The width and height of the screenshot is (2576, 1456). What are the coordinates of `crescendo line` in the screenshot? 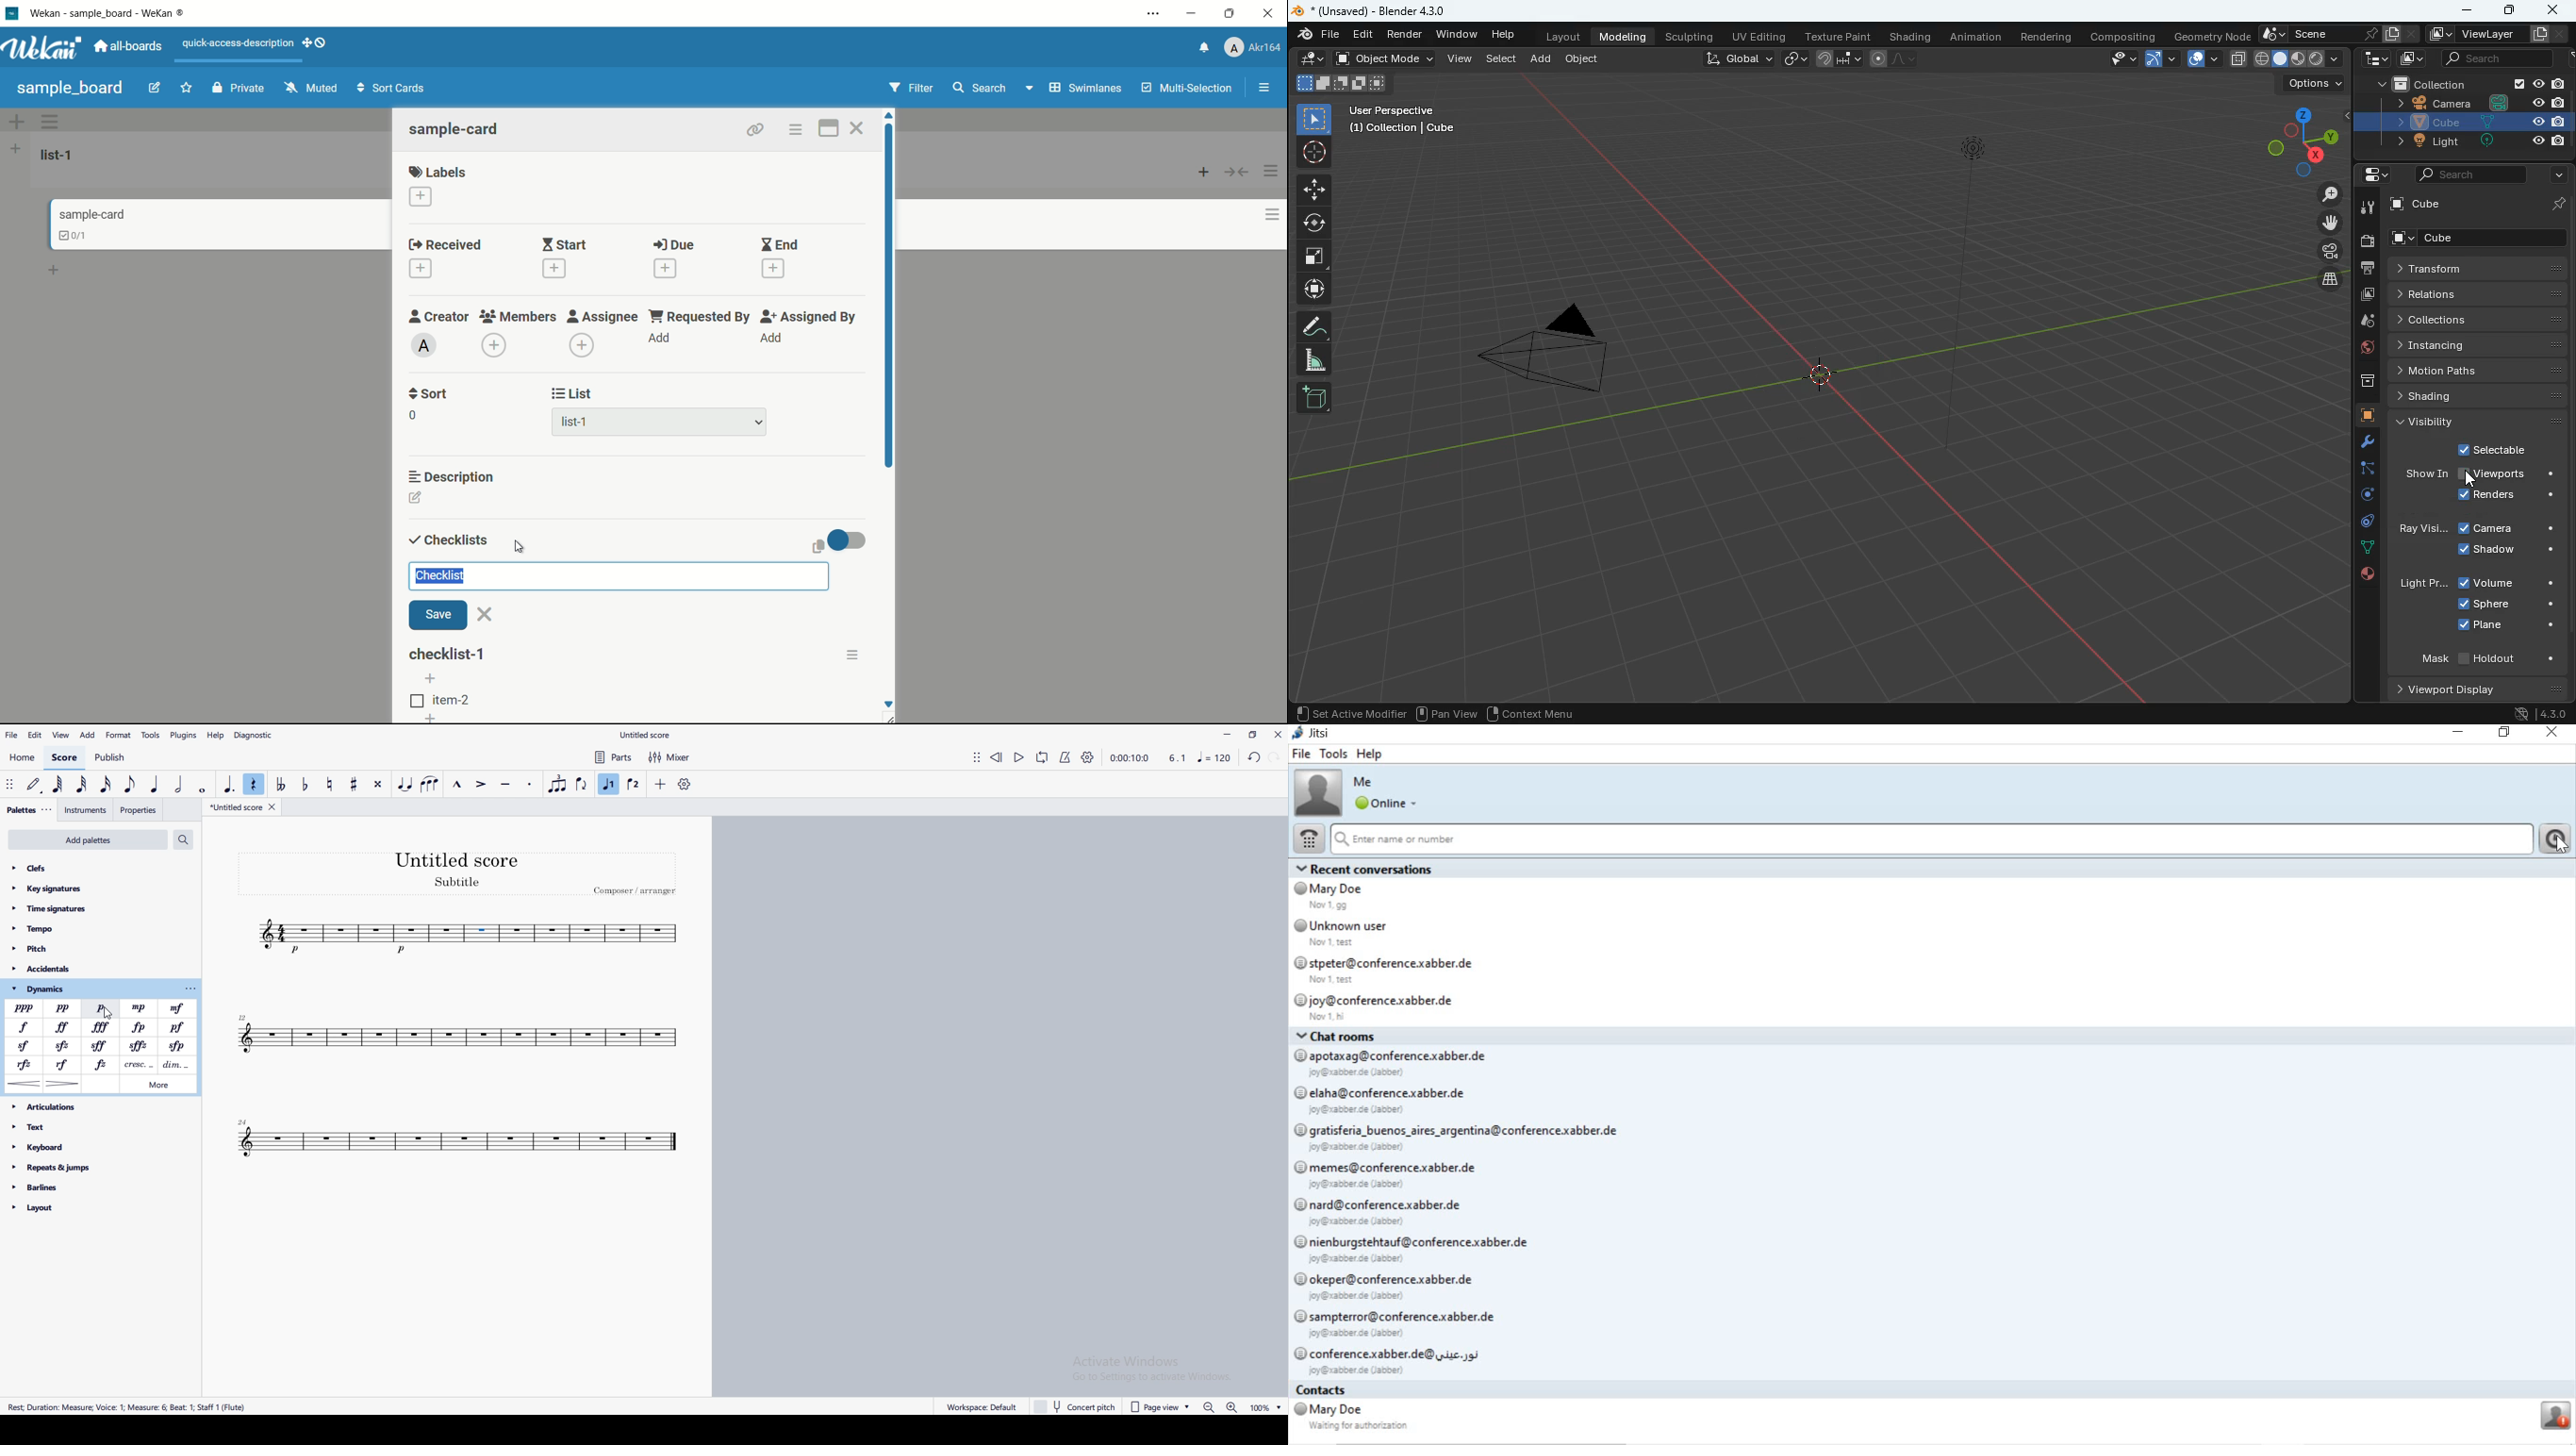 It's located at (138, 1066).